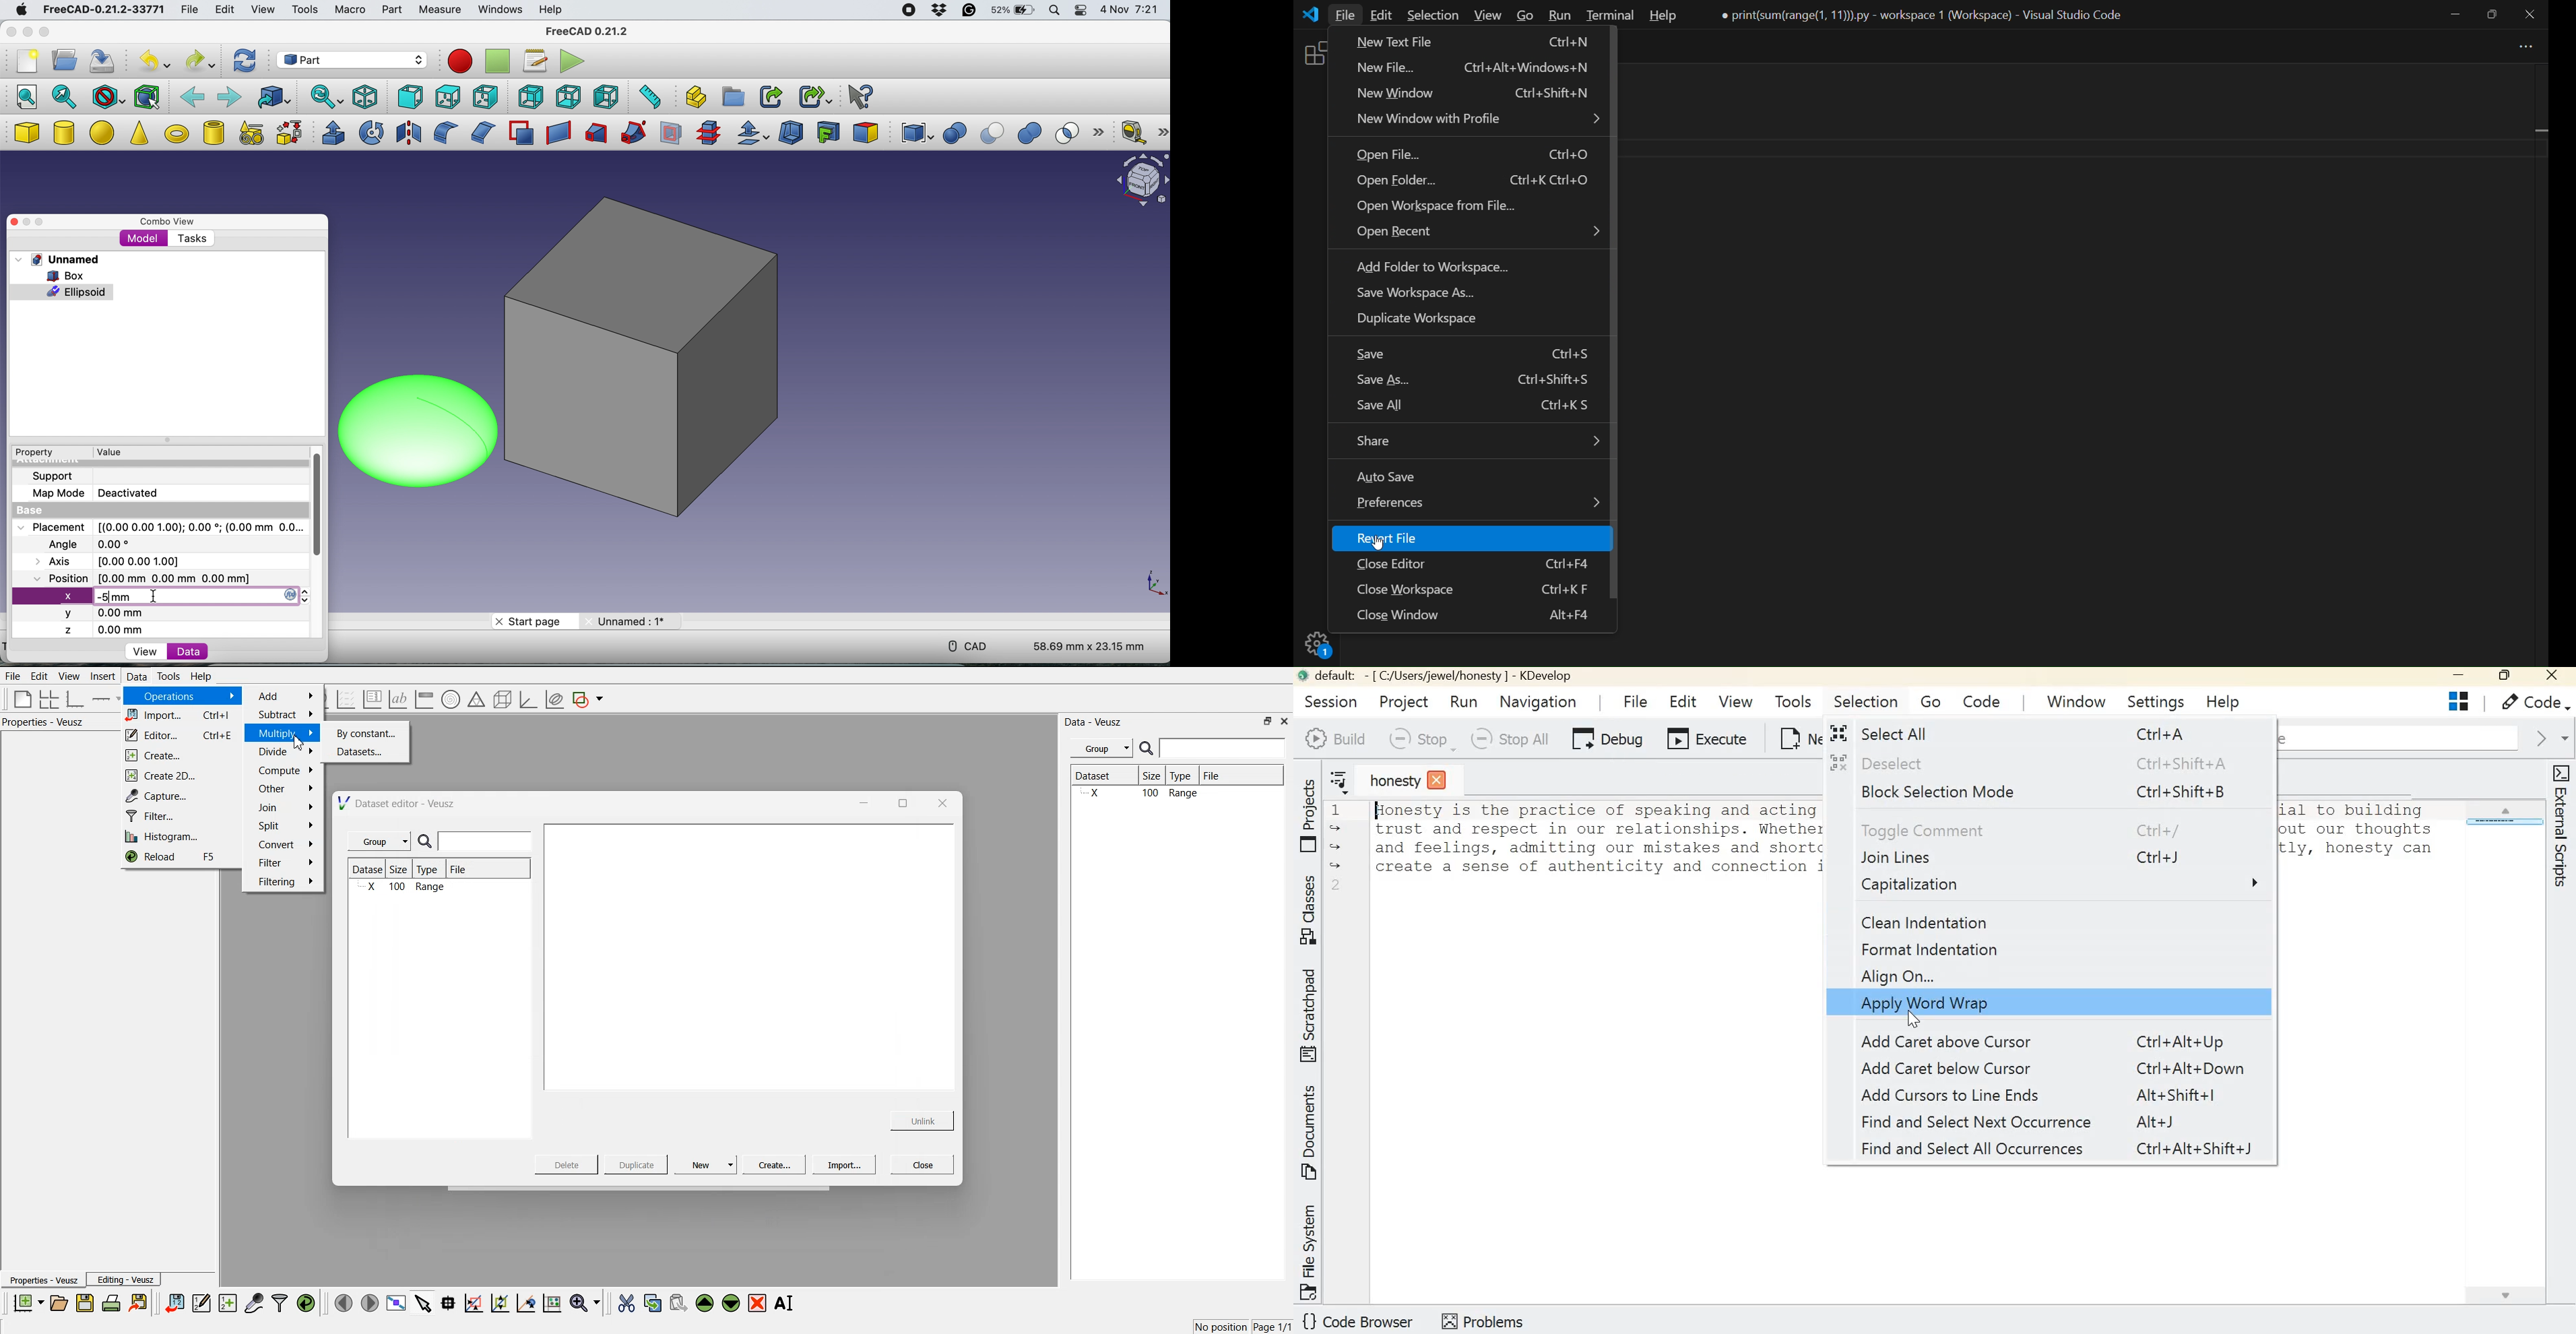  What do you see at coordinates (1131, 11) in the screenshot?
I see `4 Nov 7:21` at bounding box center [1131, 11].